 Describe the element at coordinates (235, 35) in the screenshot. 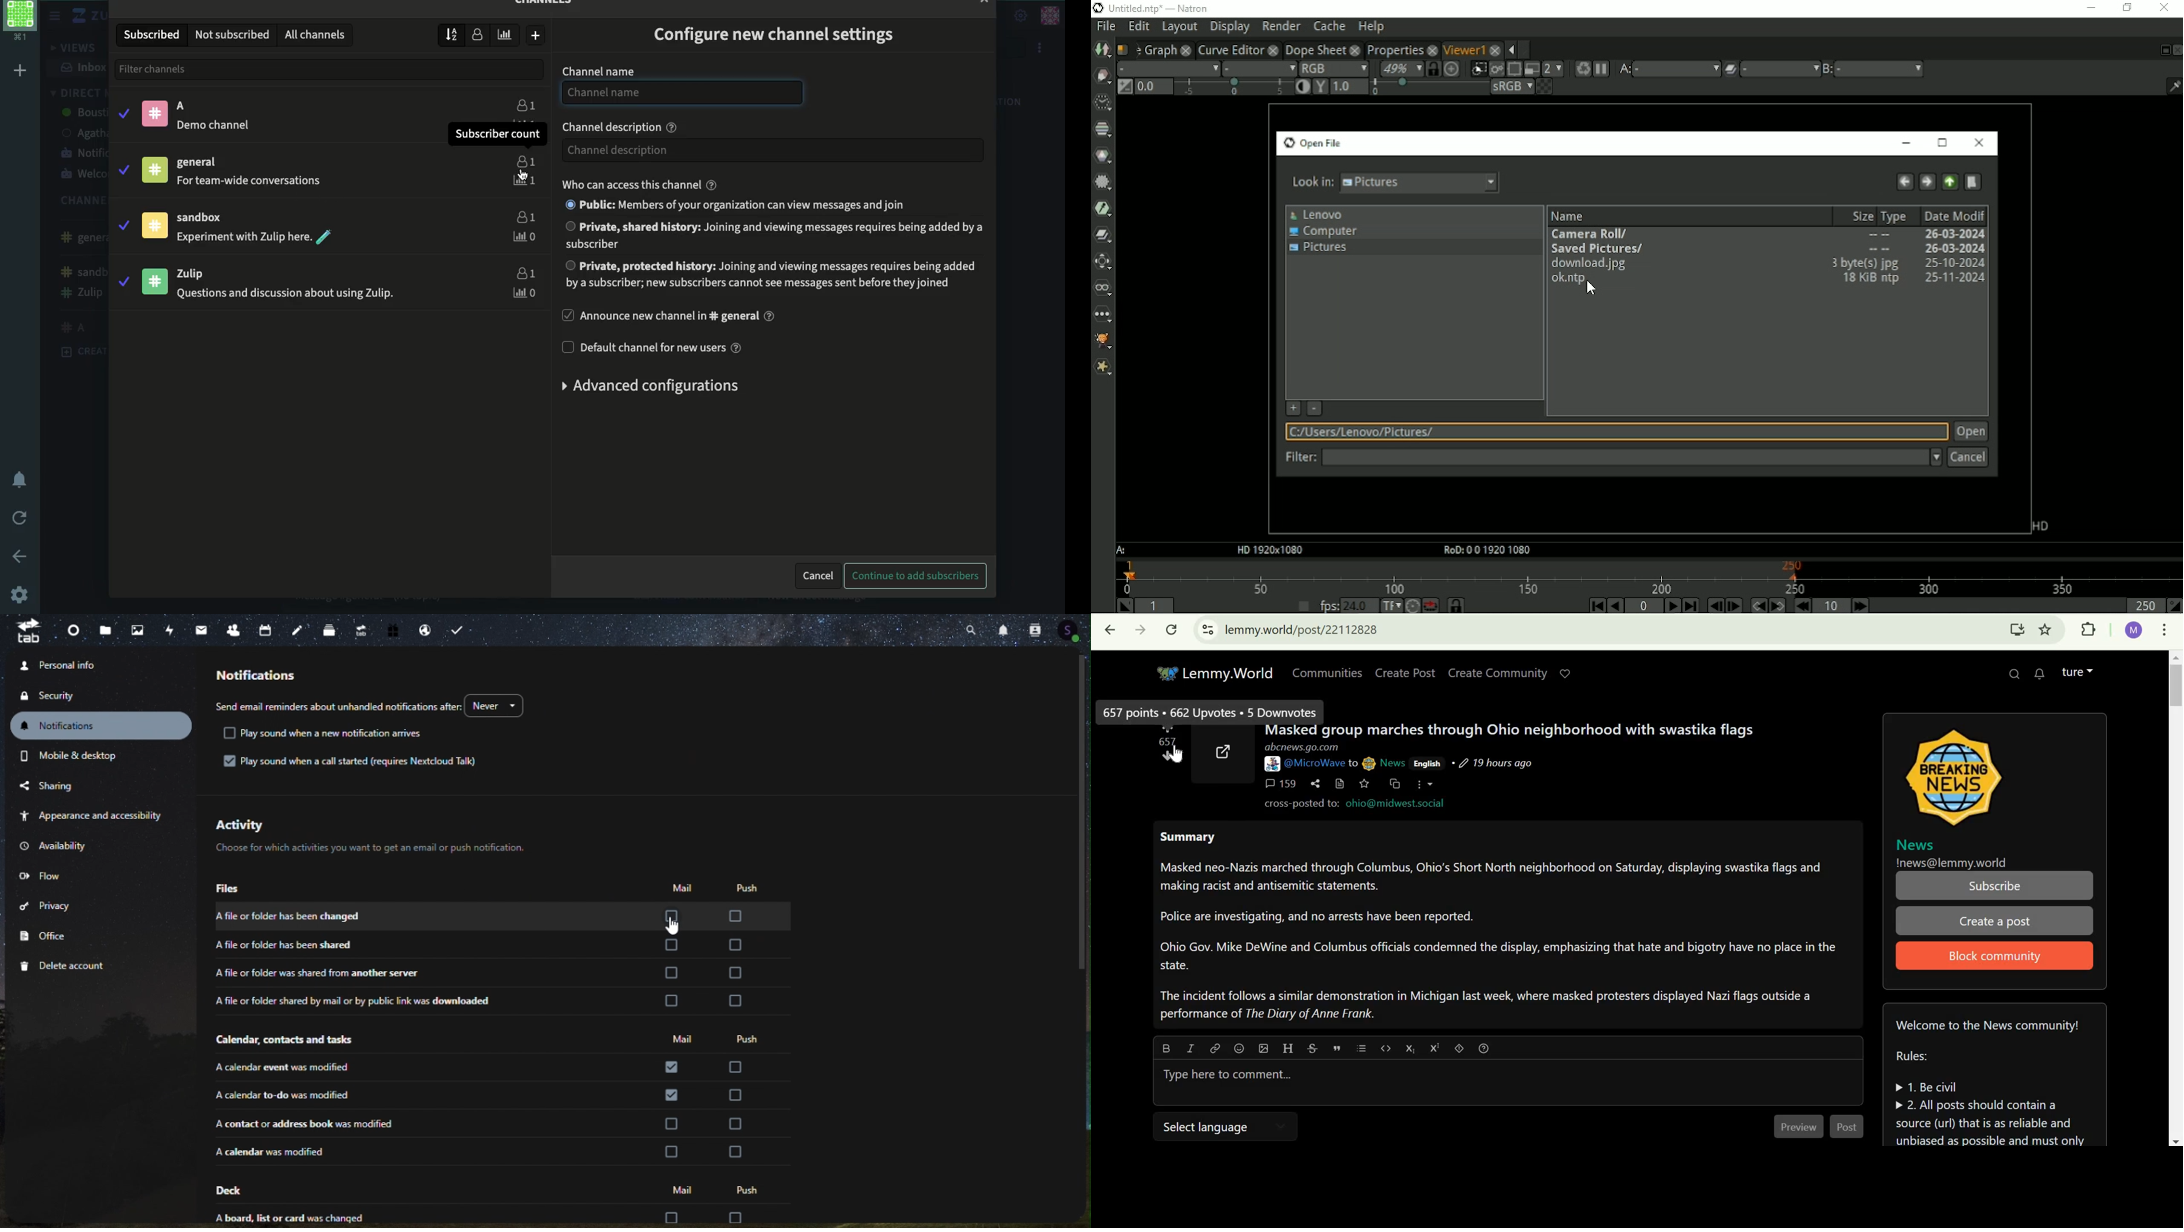

I see `not subscribed` at that location.